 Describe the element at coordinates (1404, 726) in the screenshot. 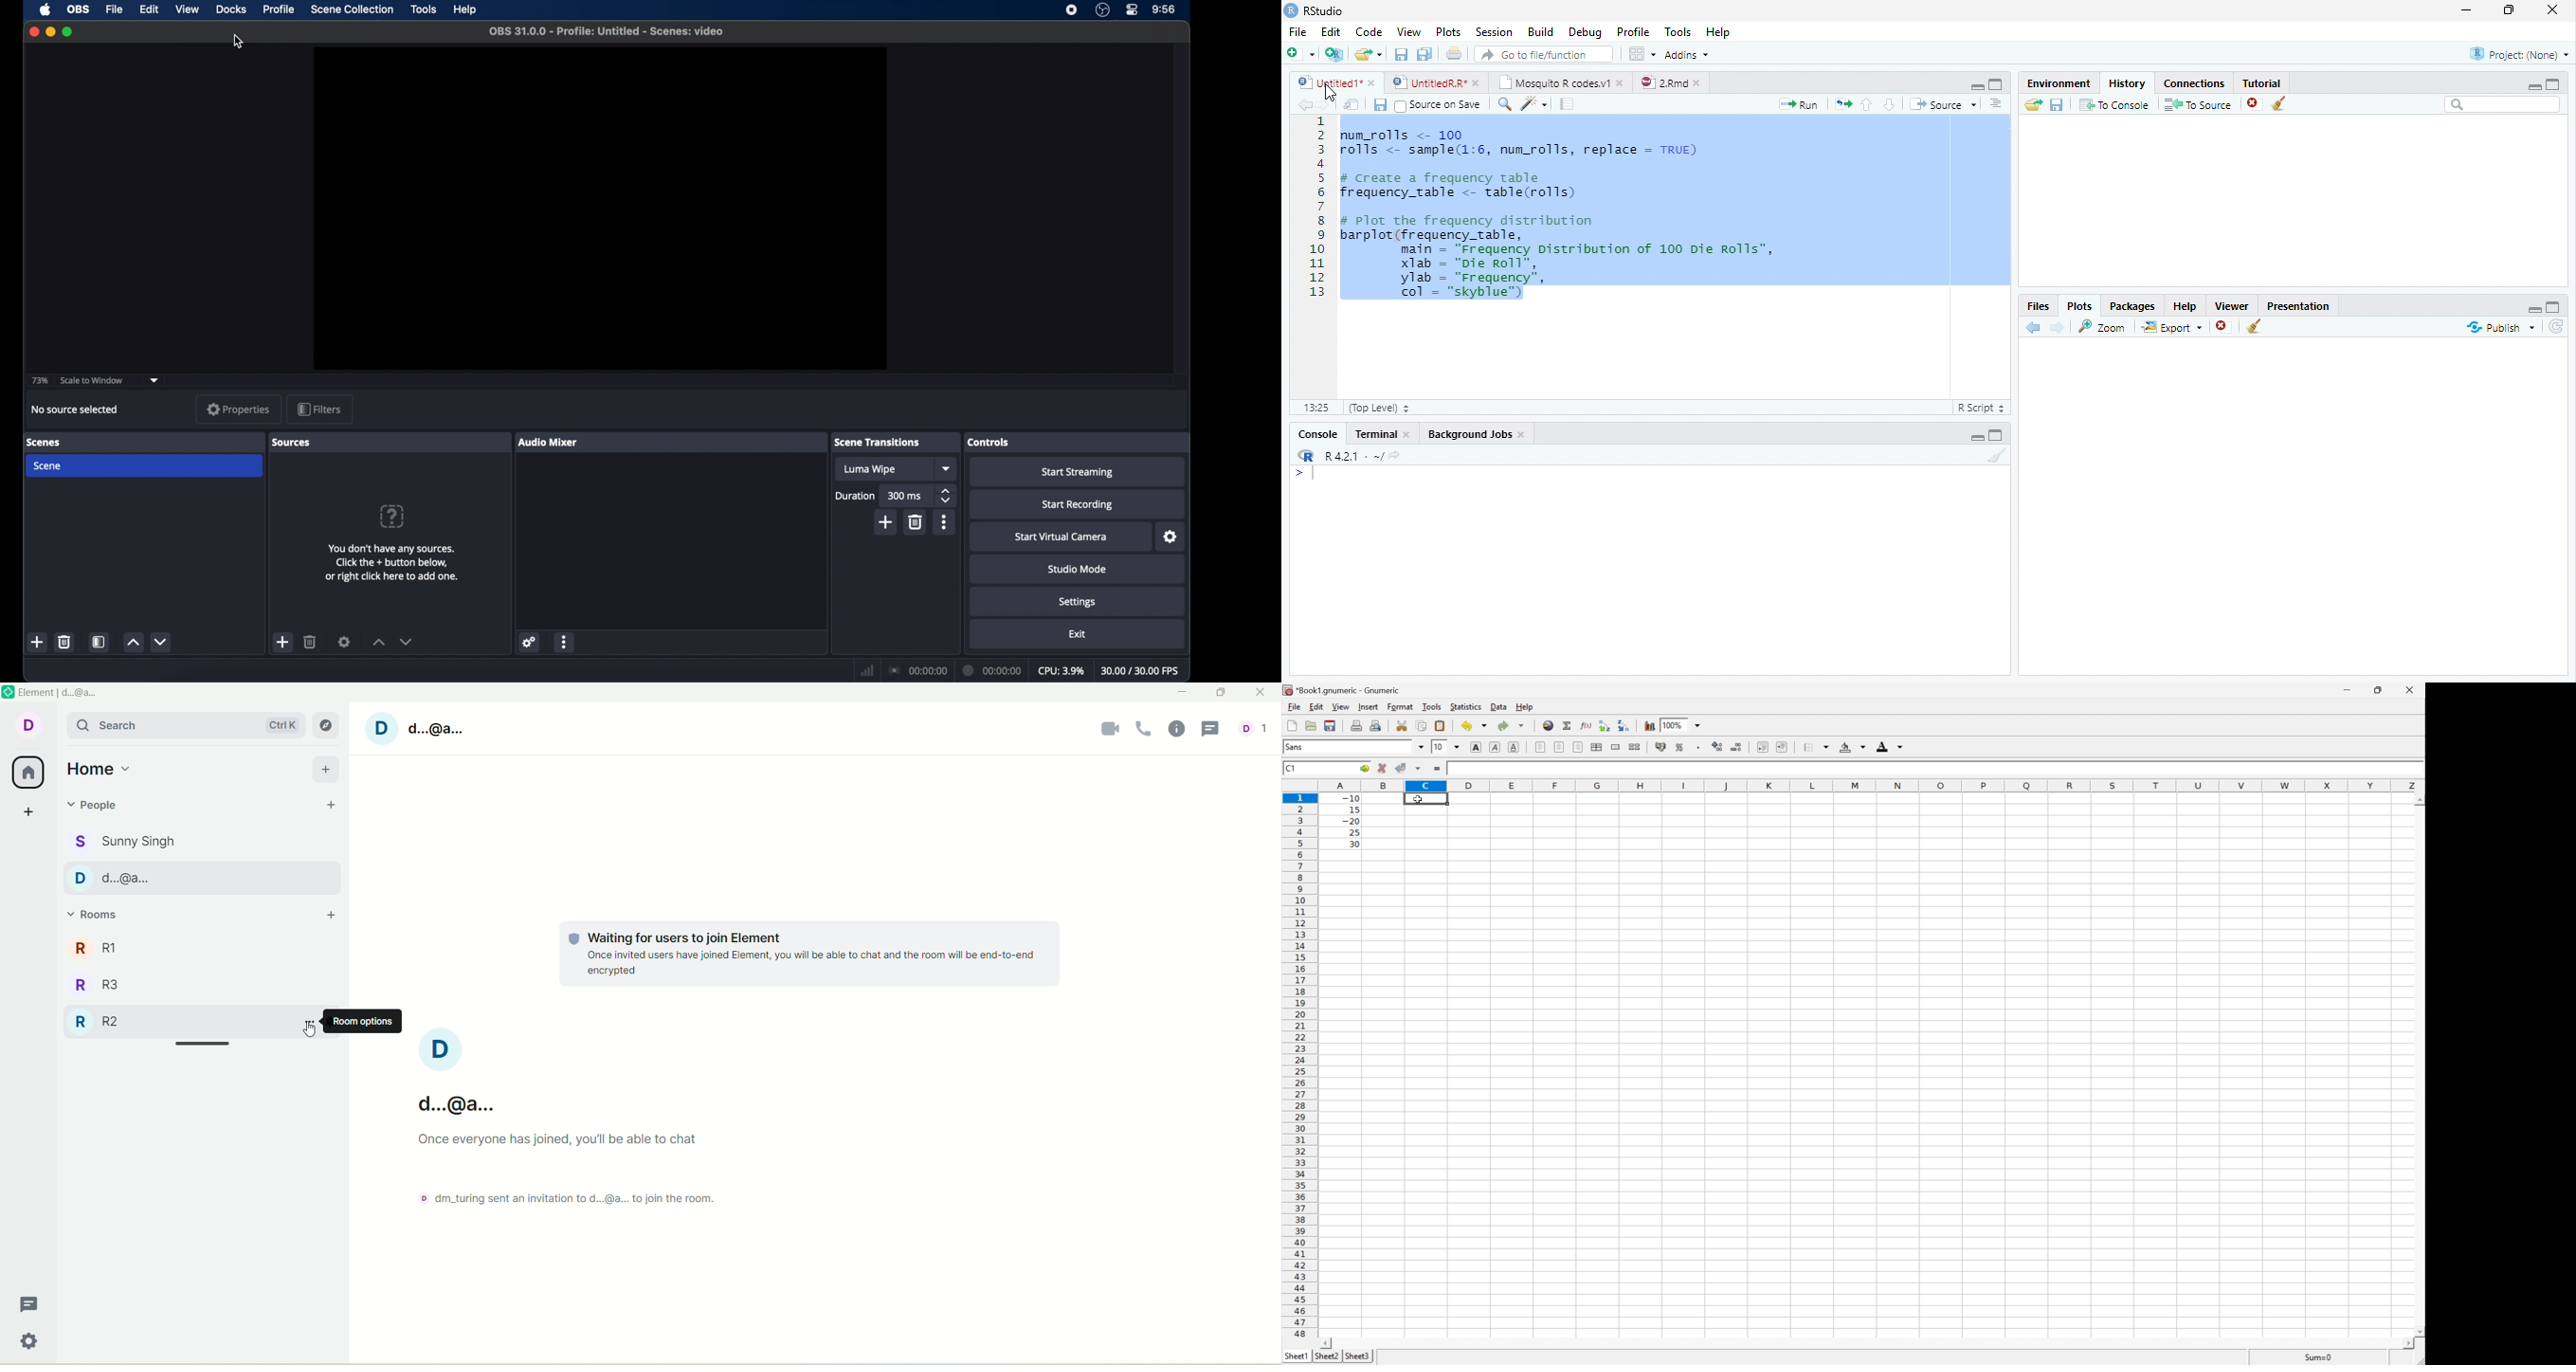

I see `Cut the selection` at that location.